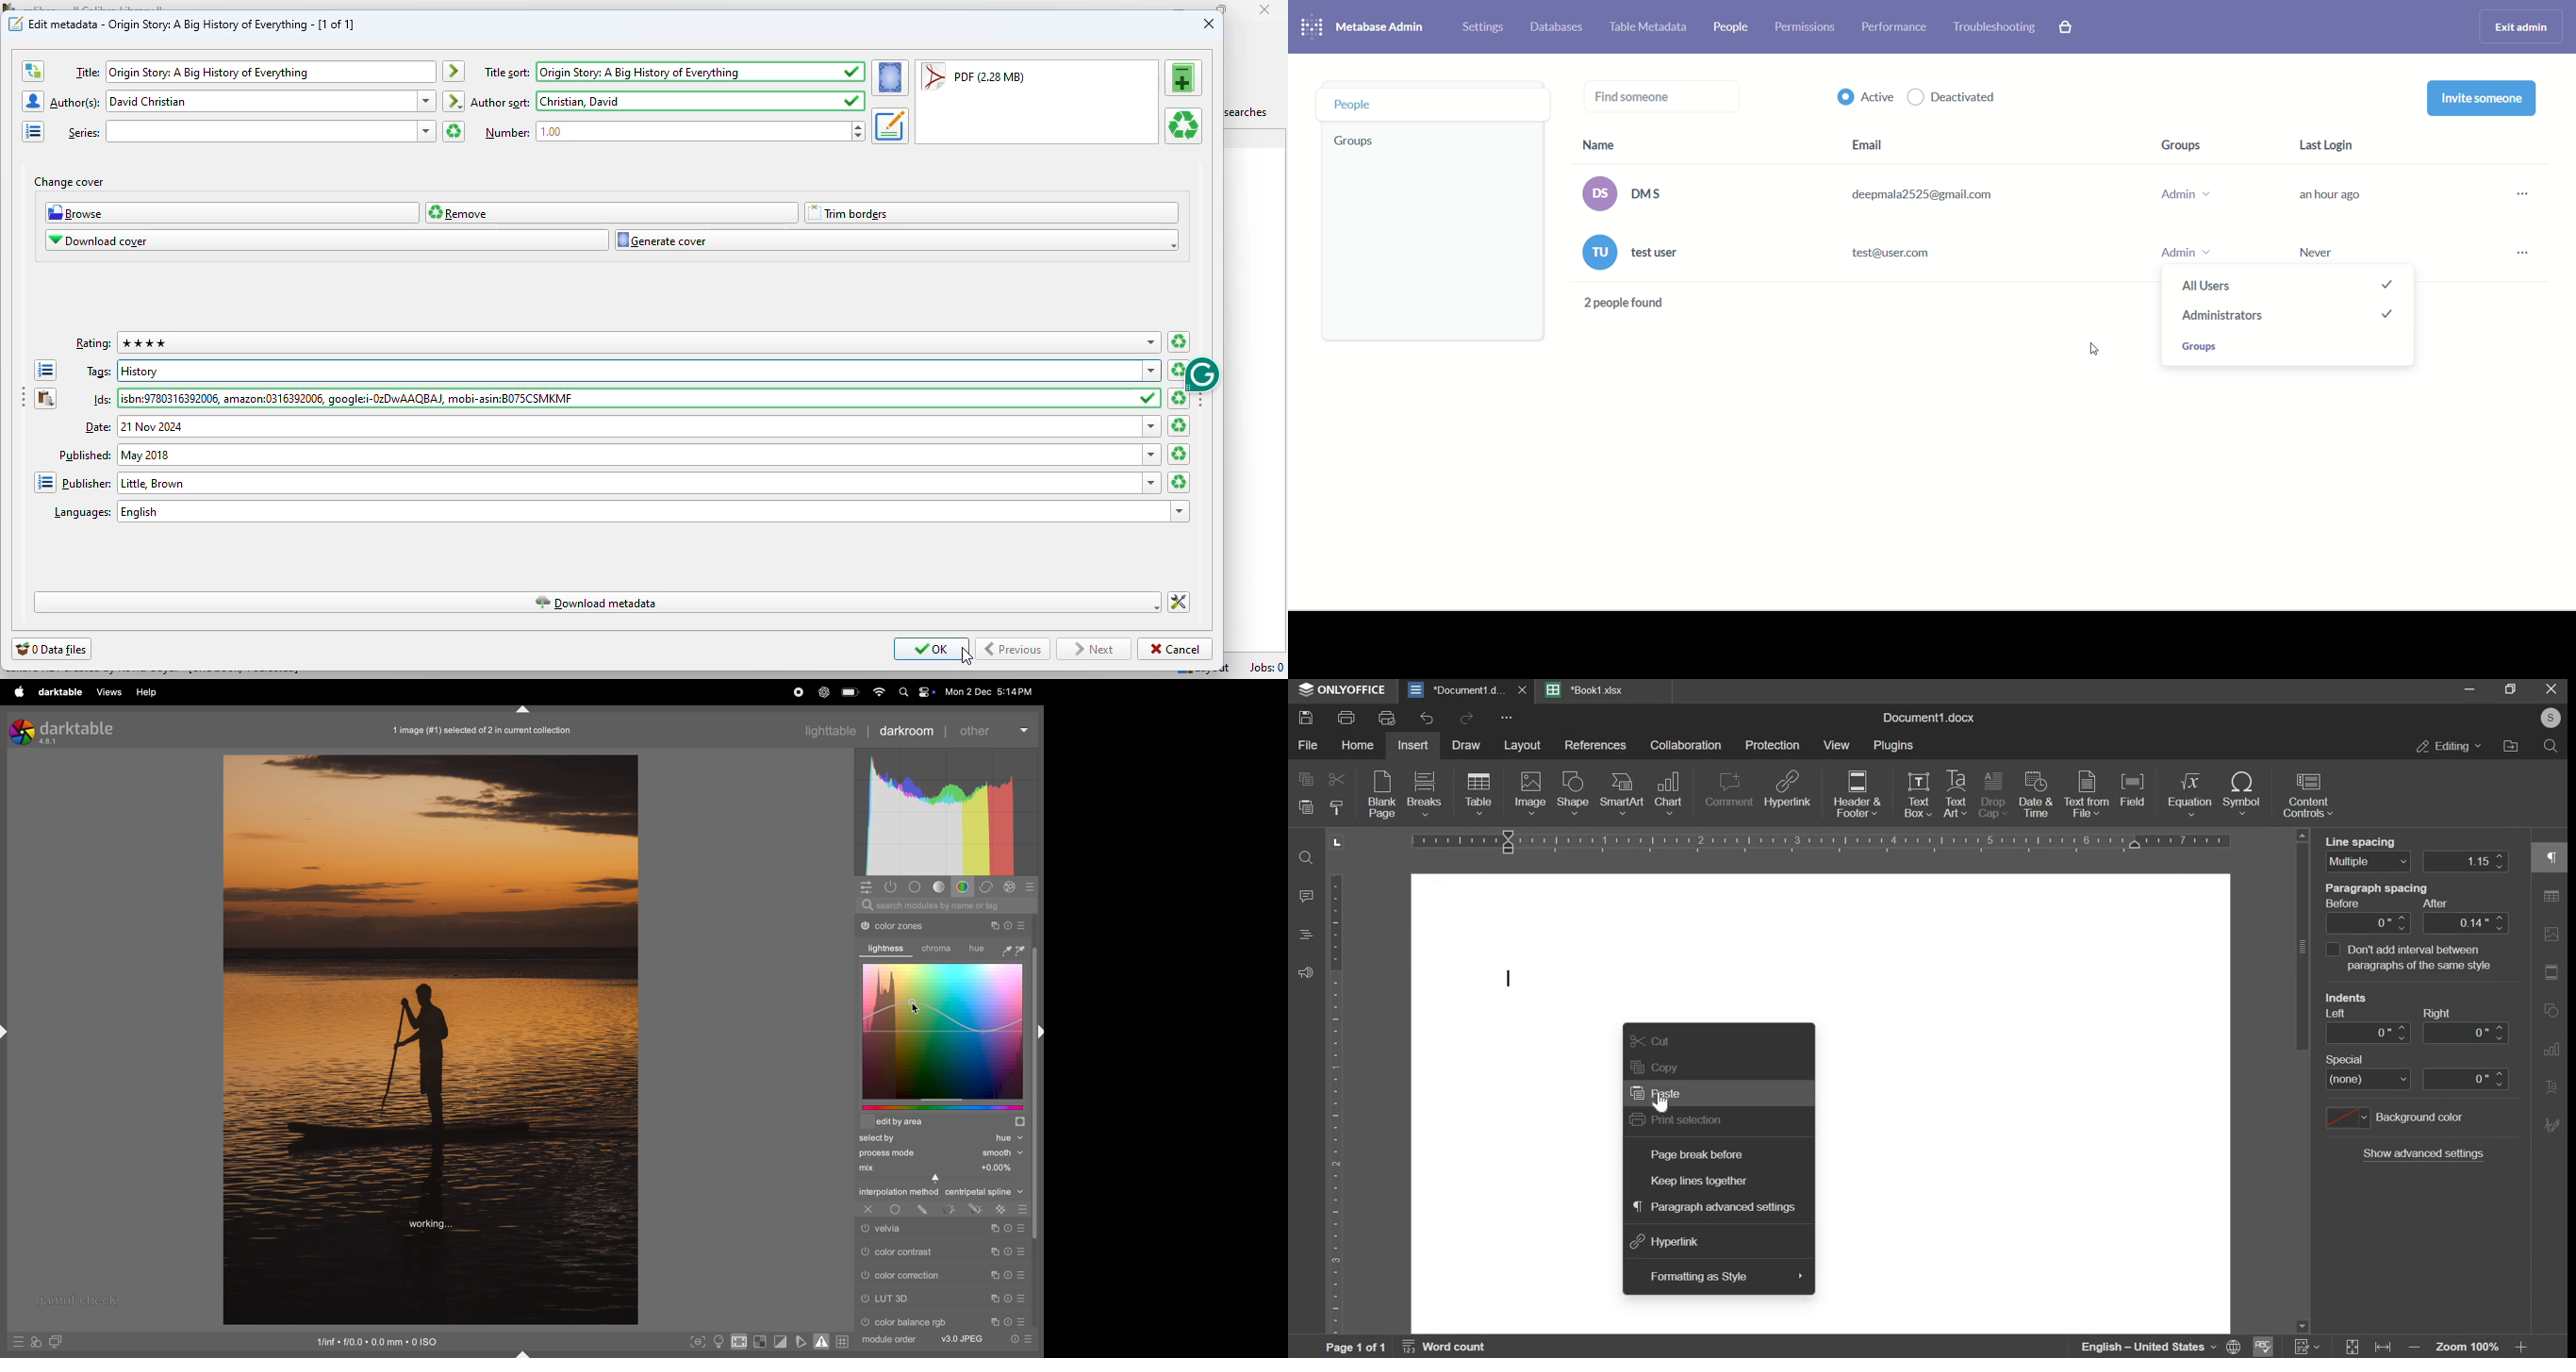 The image size is (2576, 1372). What do you see at coordinates (1180, 454) in the screenshot?
I see `clear date` at bounding box center [1180, 454].